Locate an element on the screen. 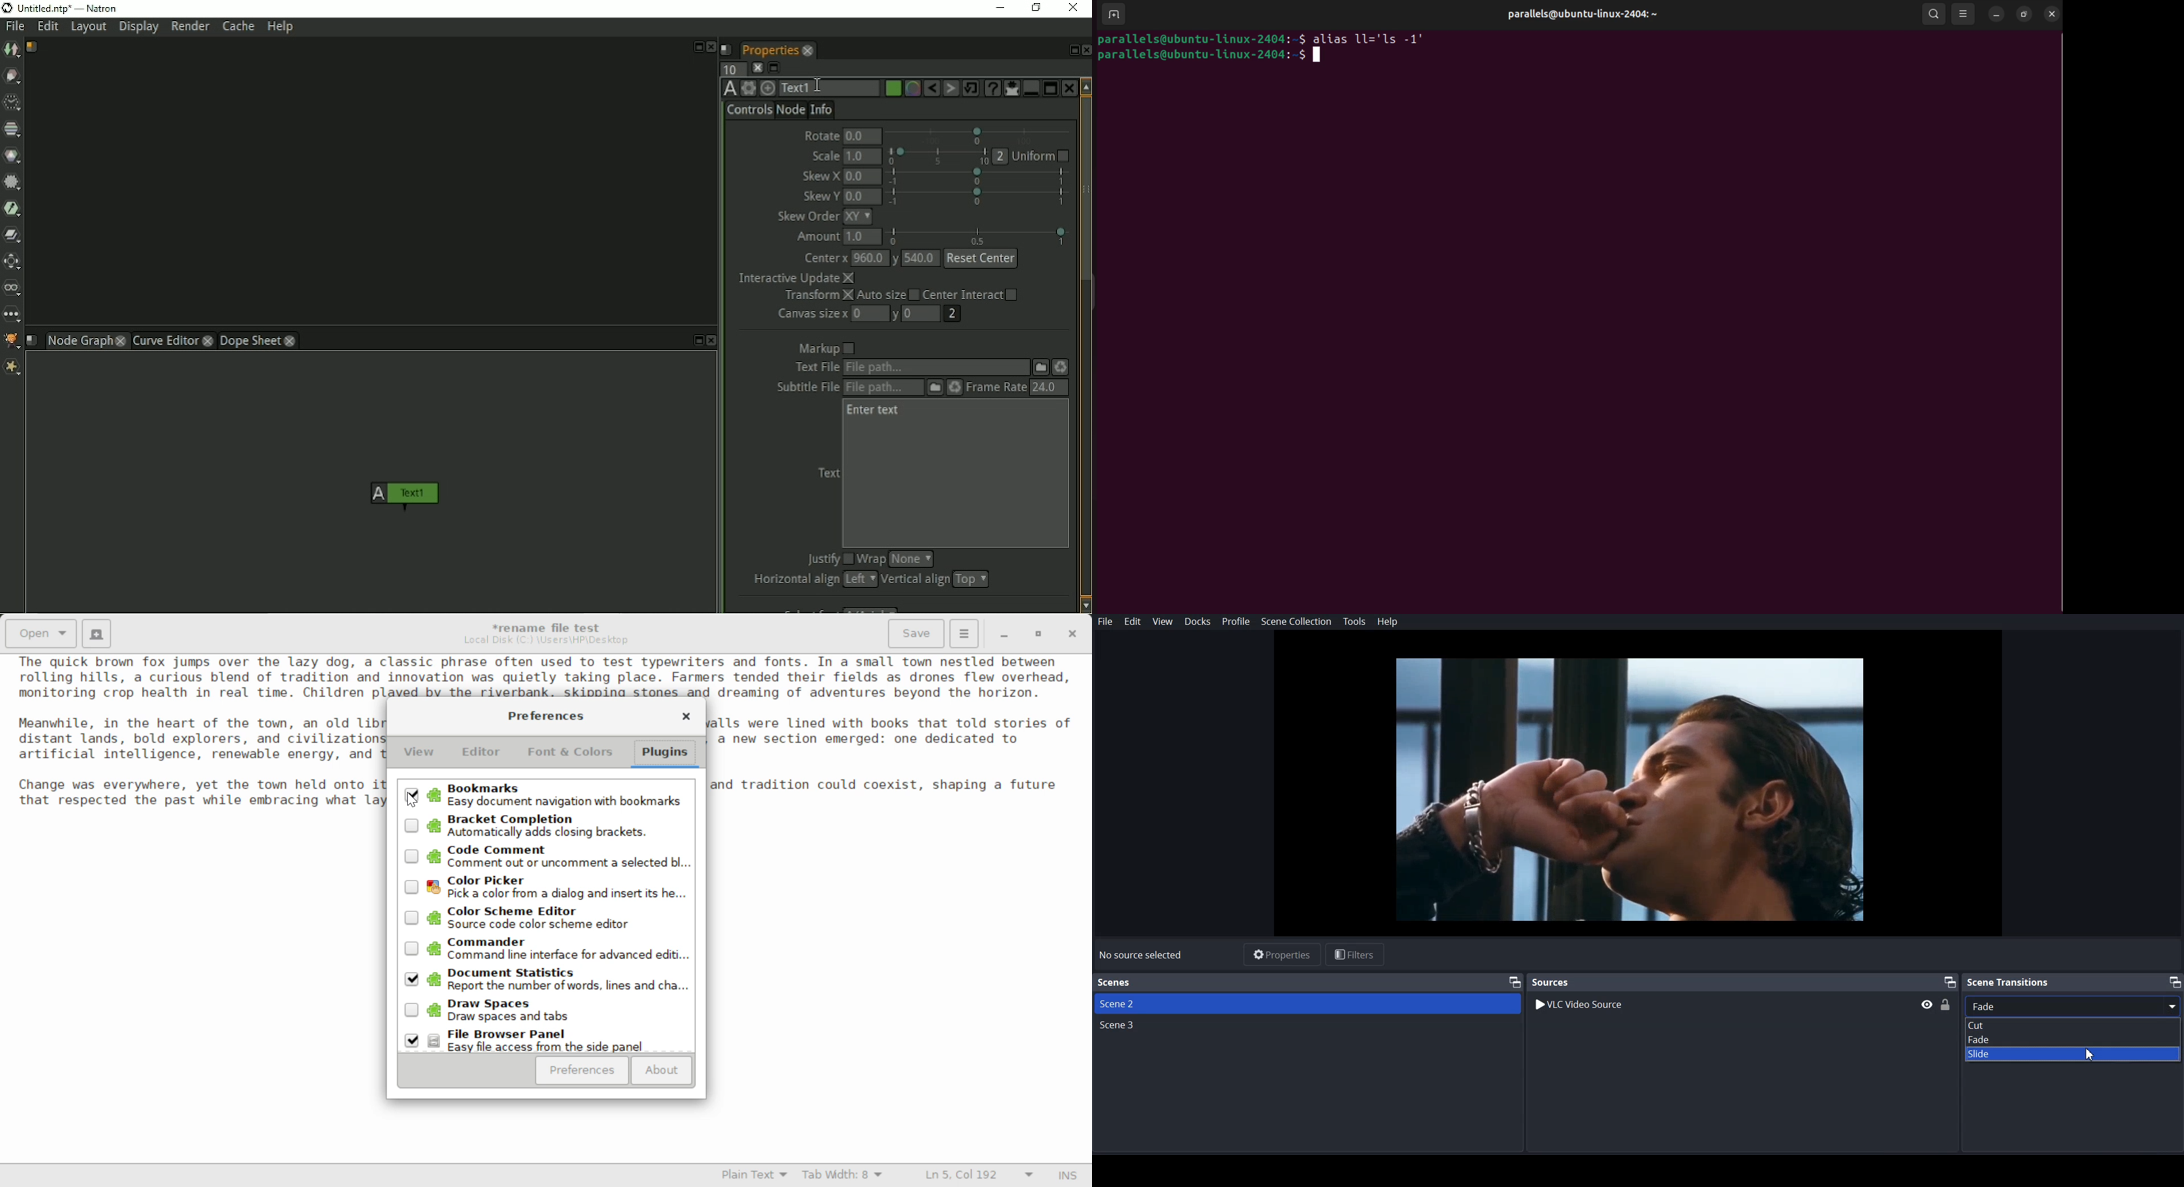 The image size is (2184, 1204). view options is located at coordinates (1964, 14).